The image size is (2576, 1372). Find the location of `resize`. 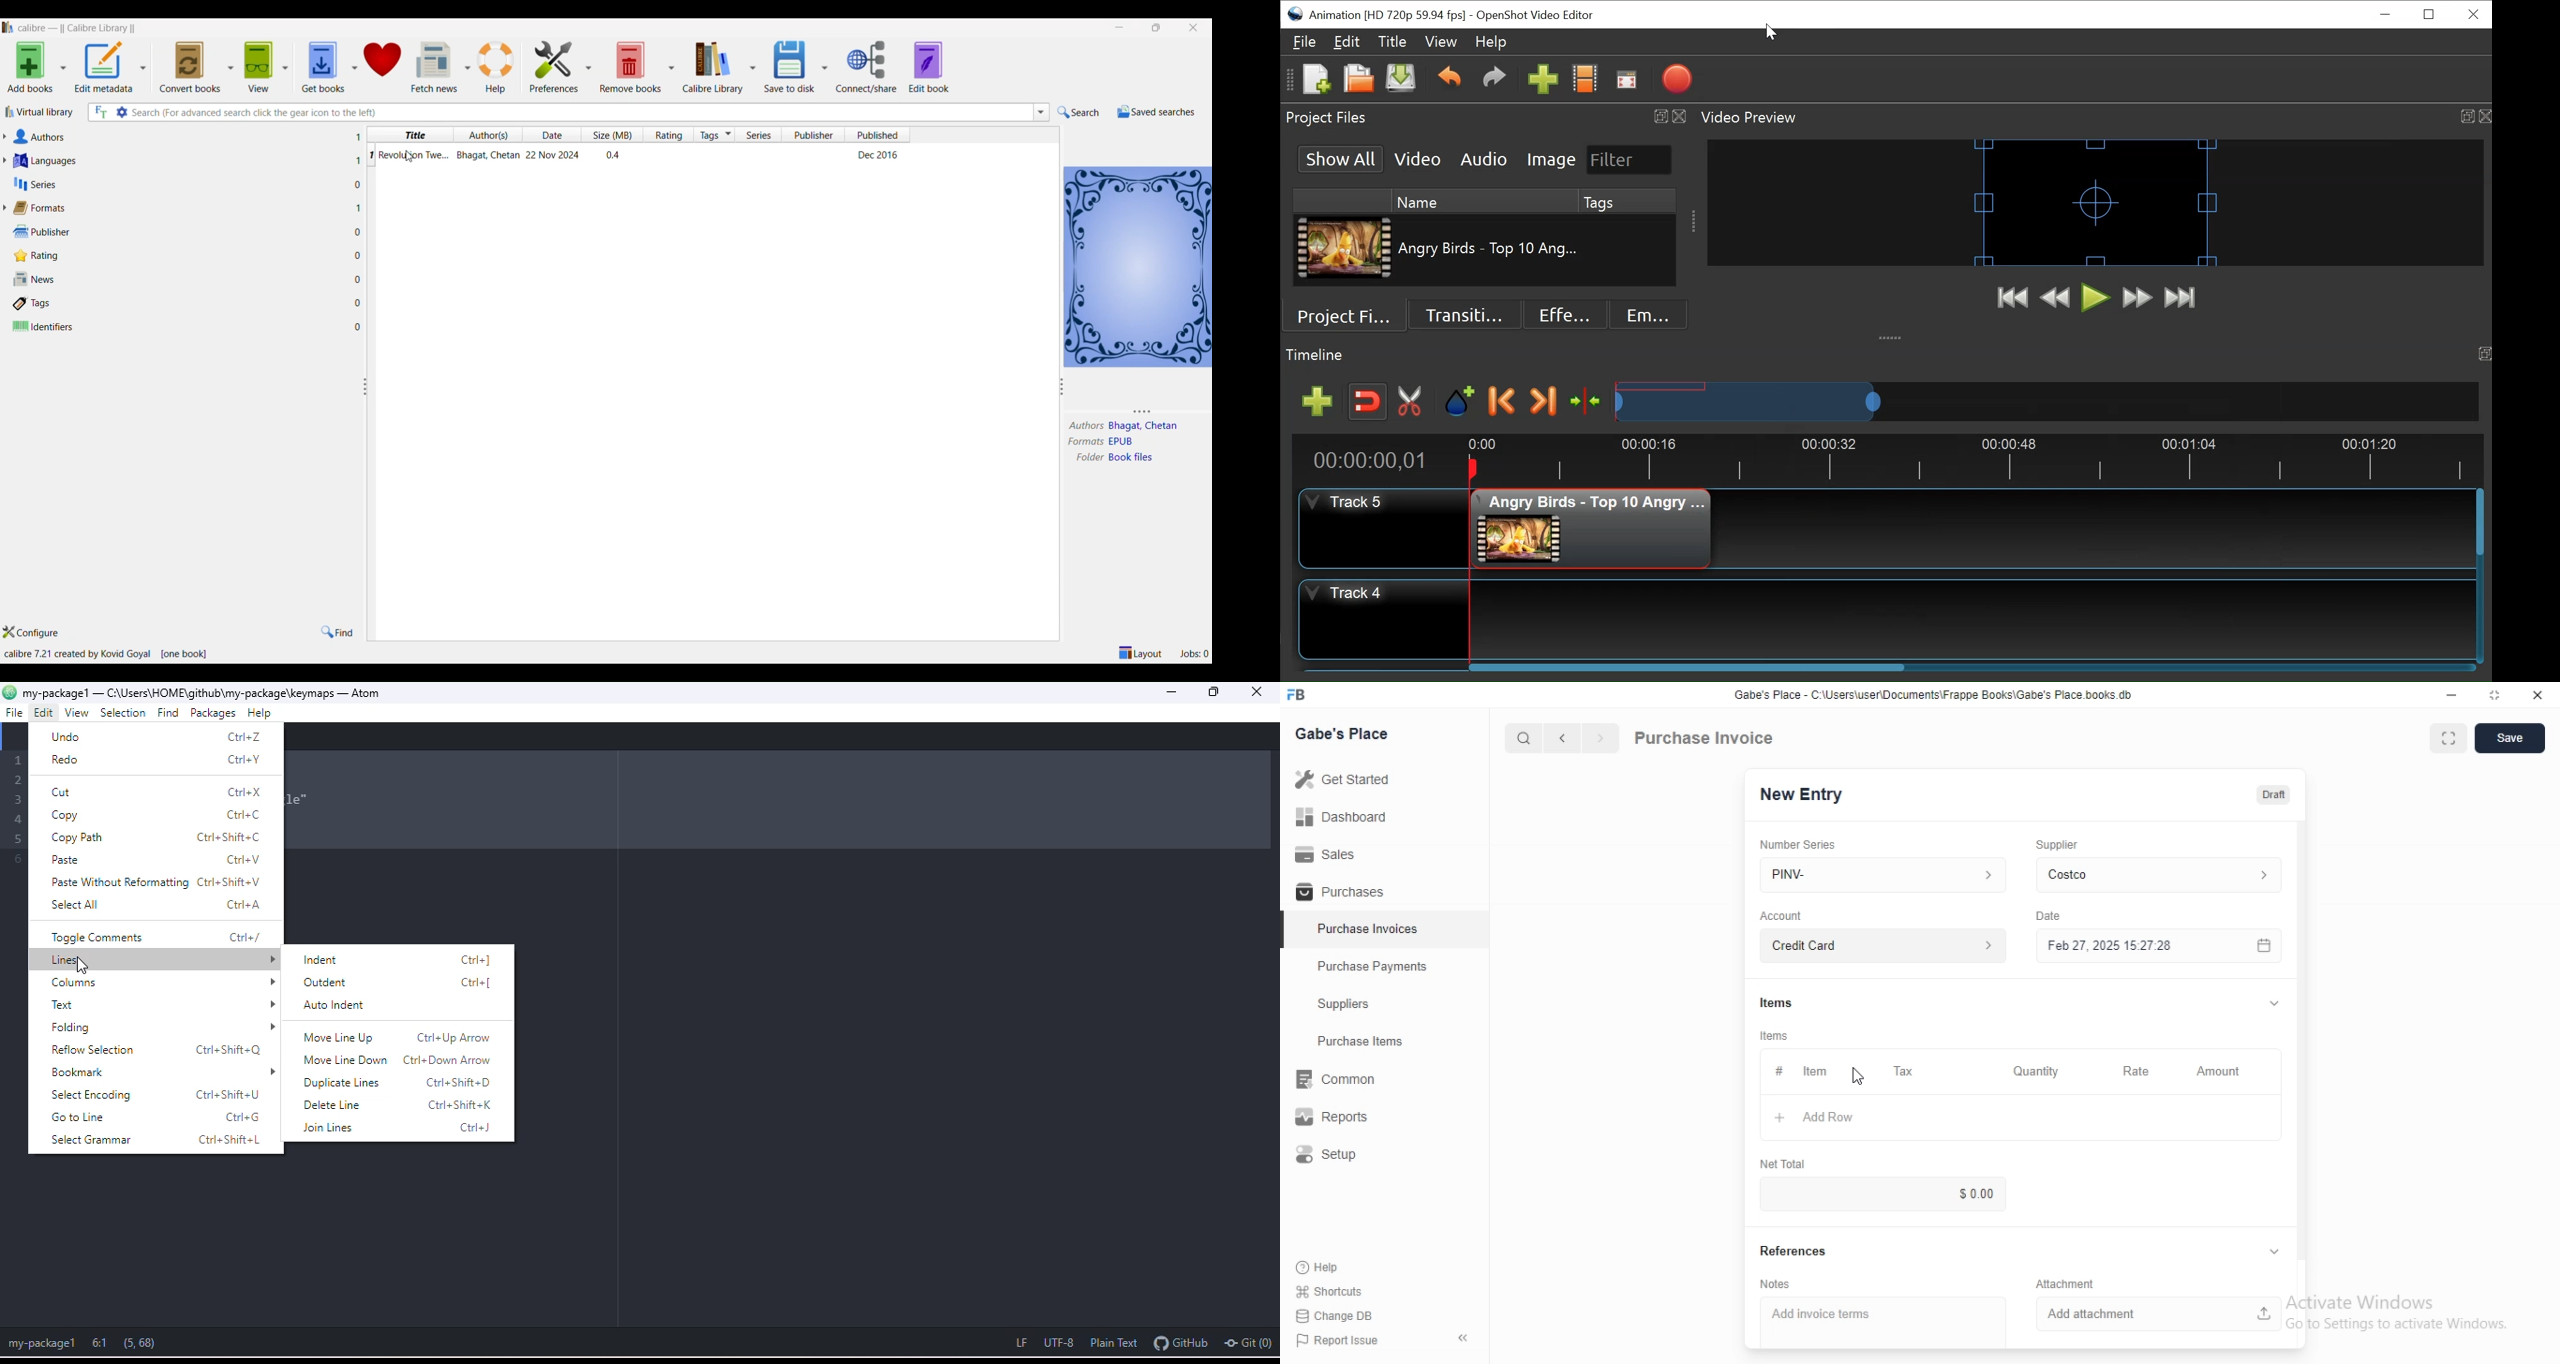

resize is located at coordinates (365, 387).